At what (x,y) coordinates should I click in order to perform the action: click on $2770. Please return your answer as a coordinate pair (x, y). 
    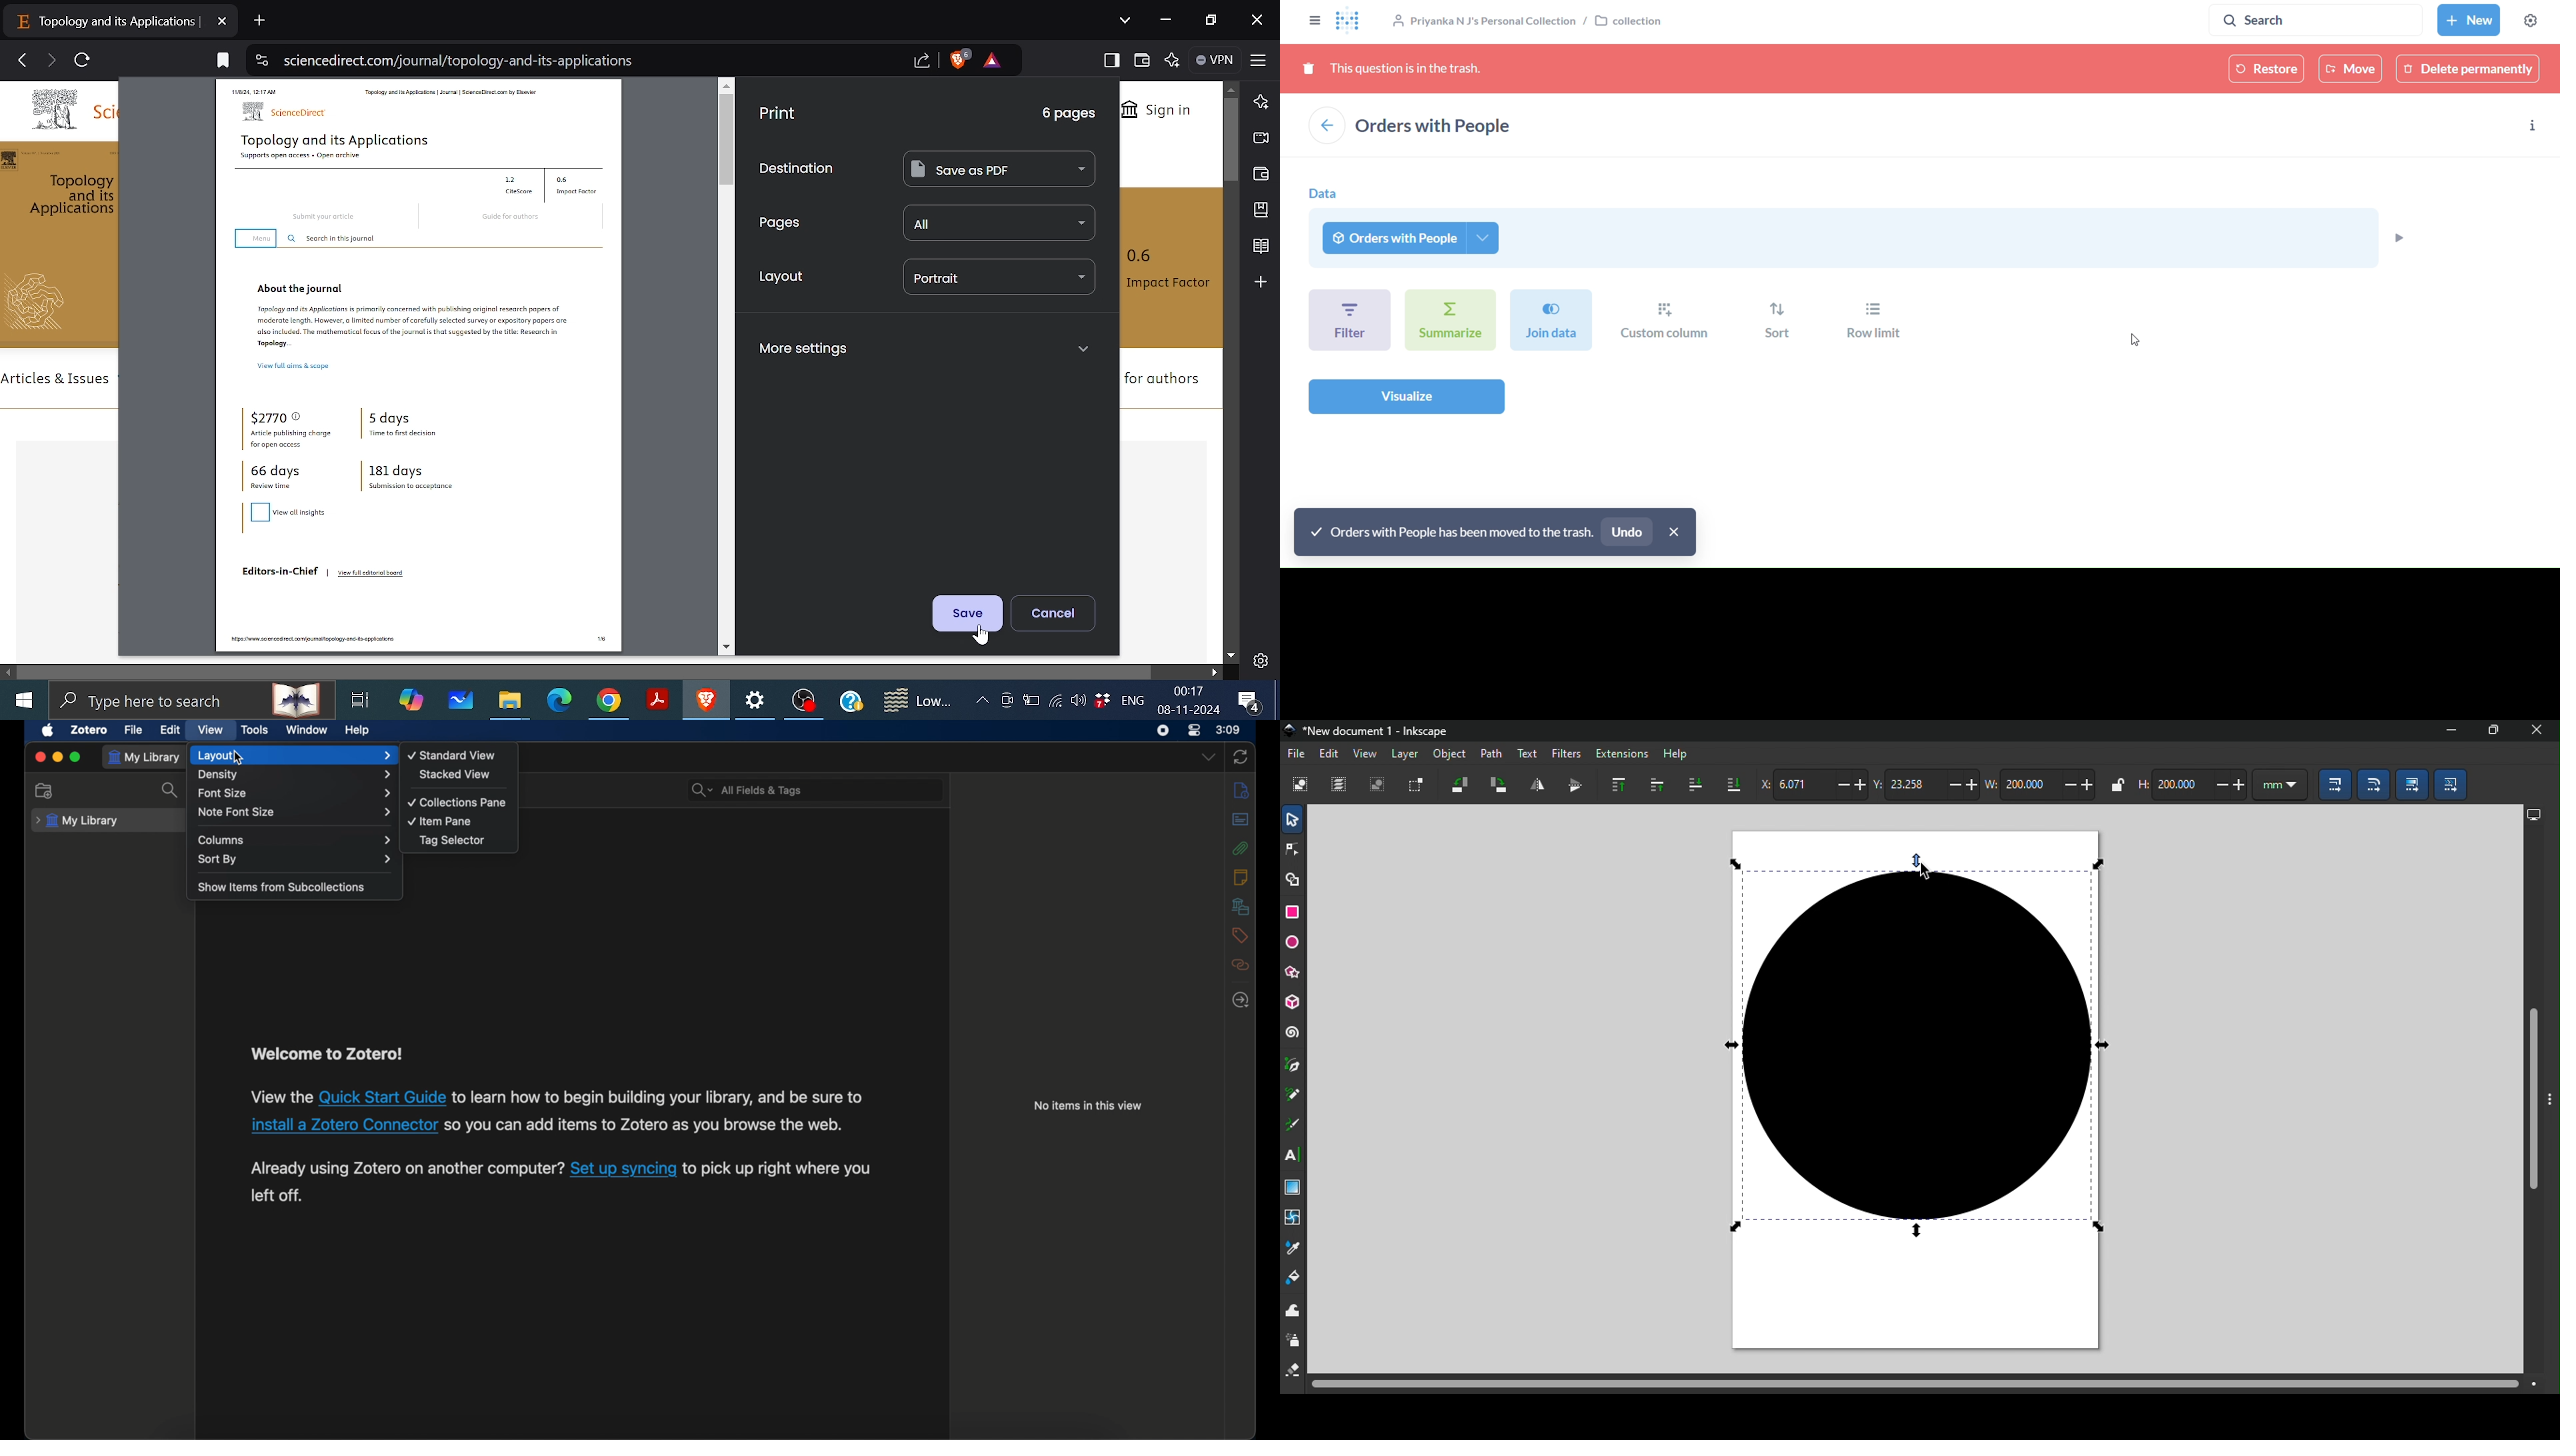
    Looking at the image, I should click on (290, 431).